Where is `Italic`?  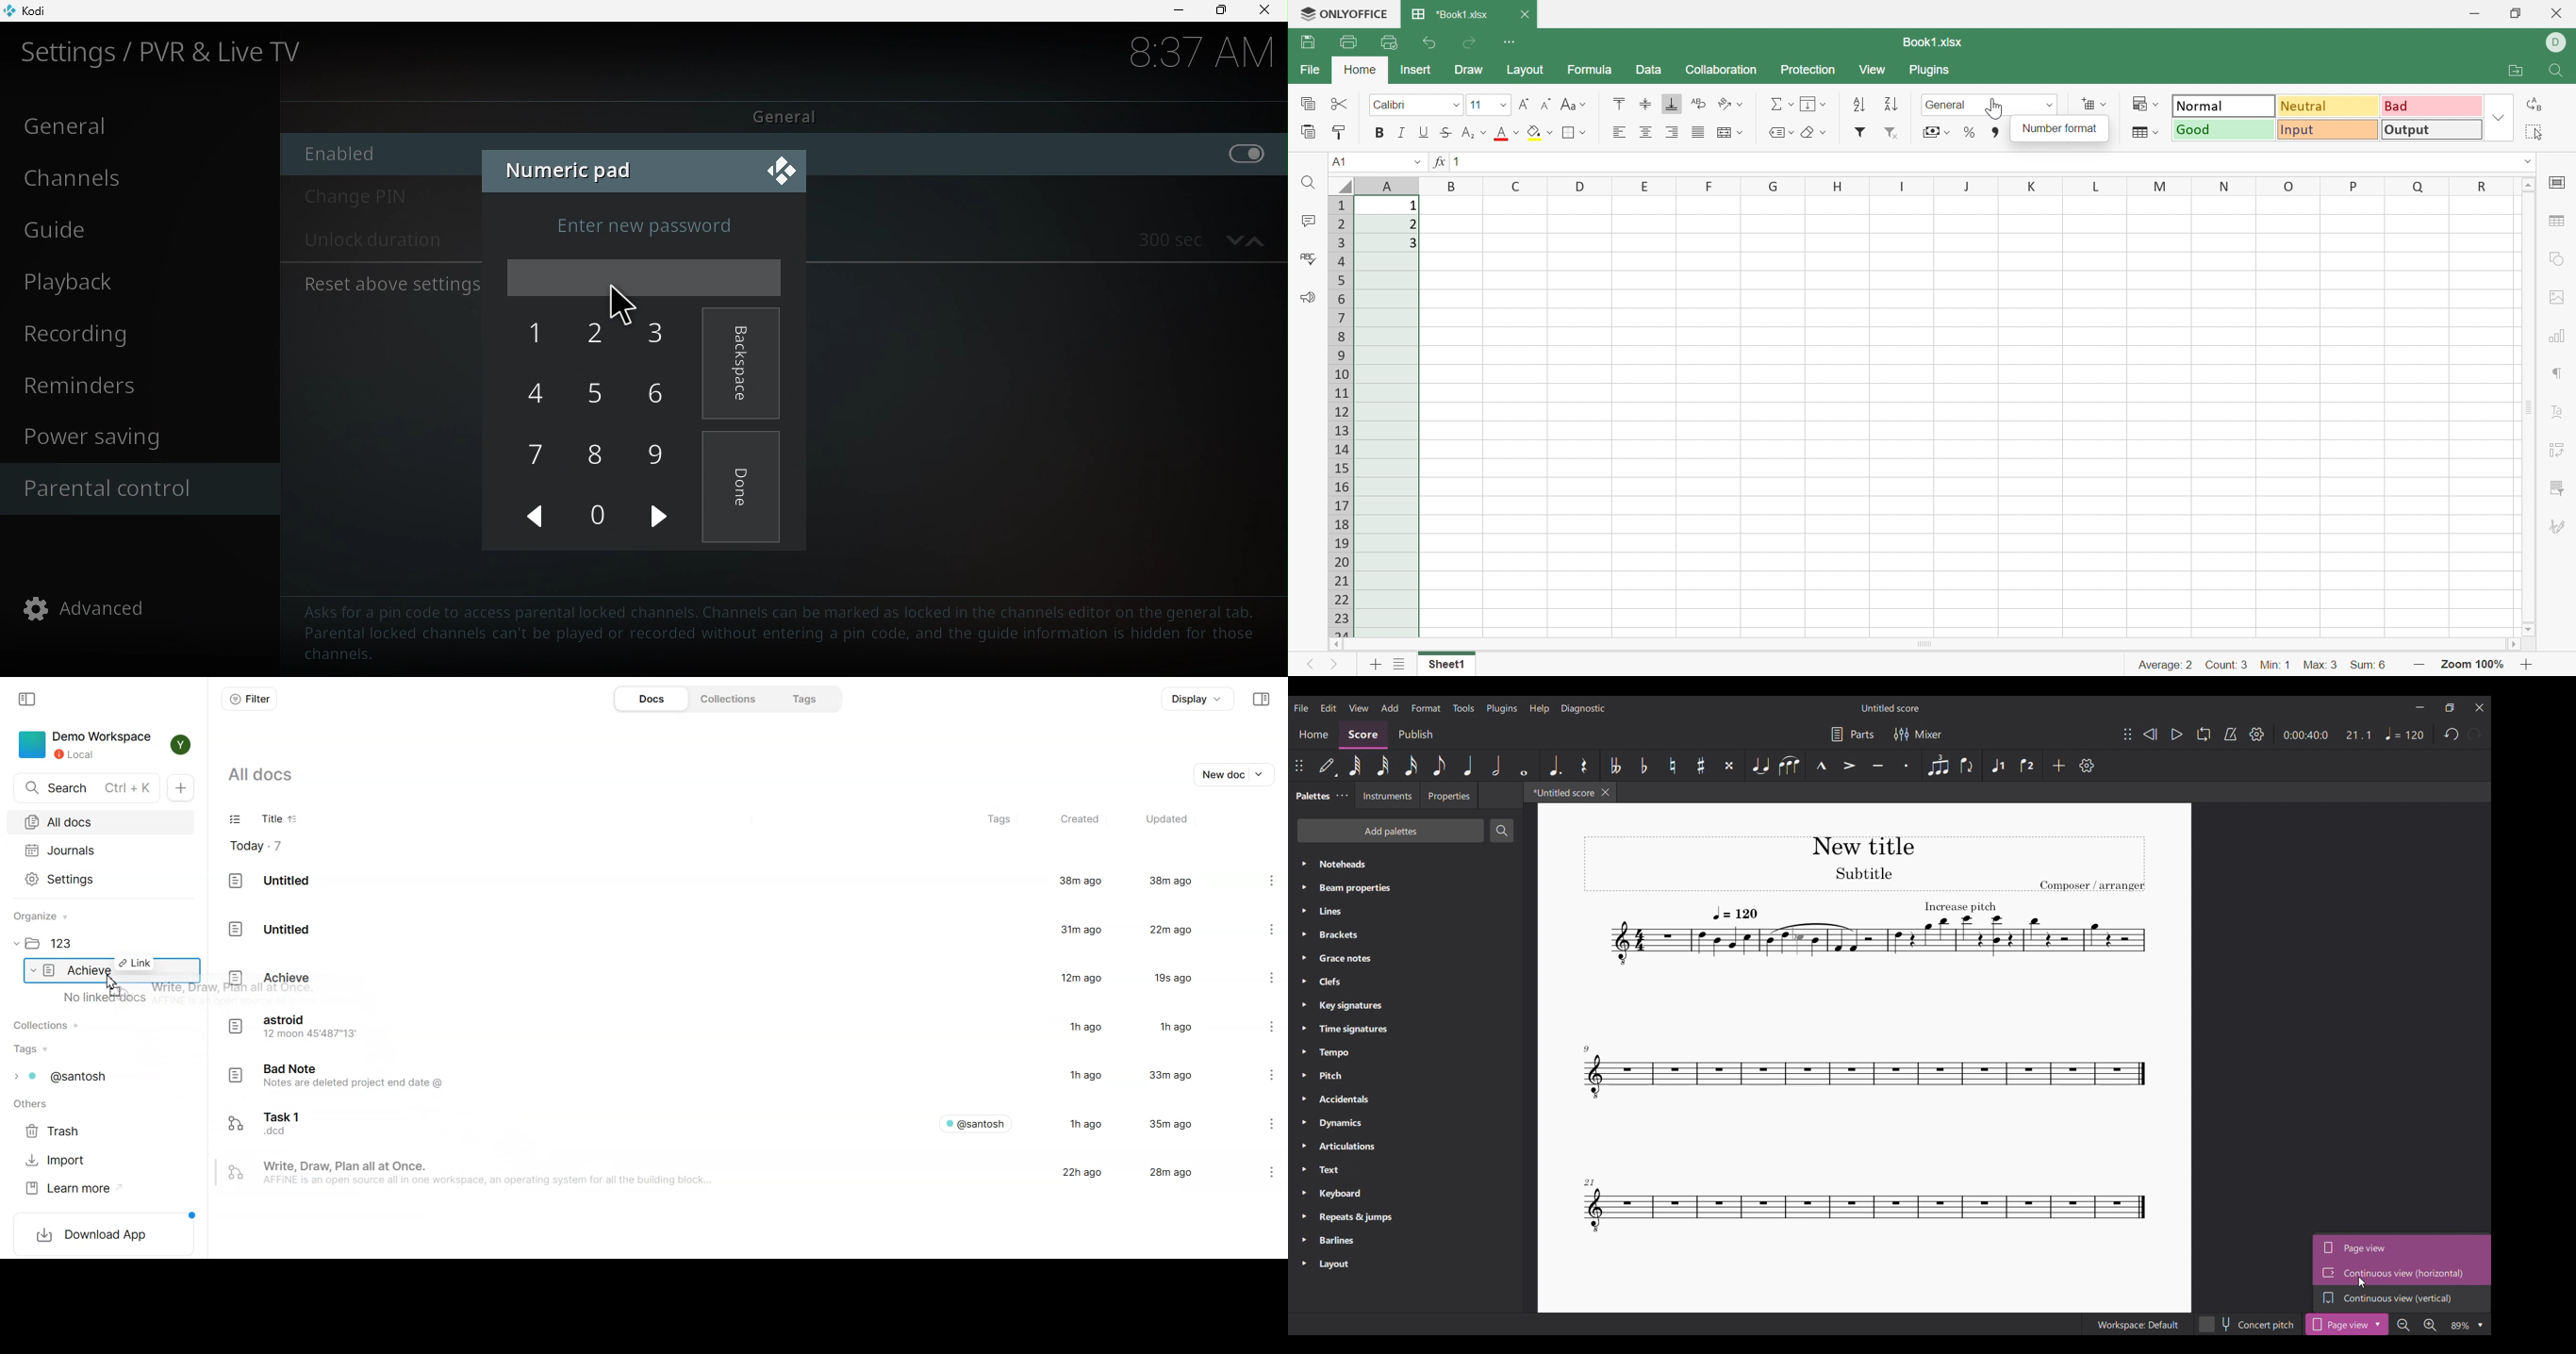
Italic is located at coordinates (1400, 133).